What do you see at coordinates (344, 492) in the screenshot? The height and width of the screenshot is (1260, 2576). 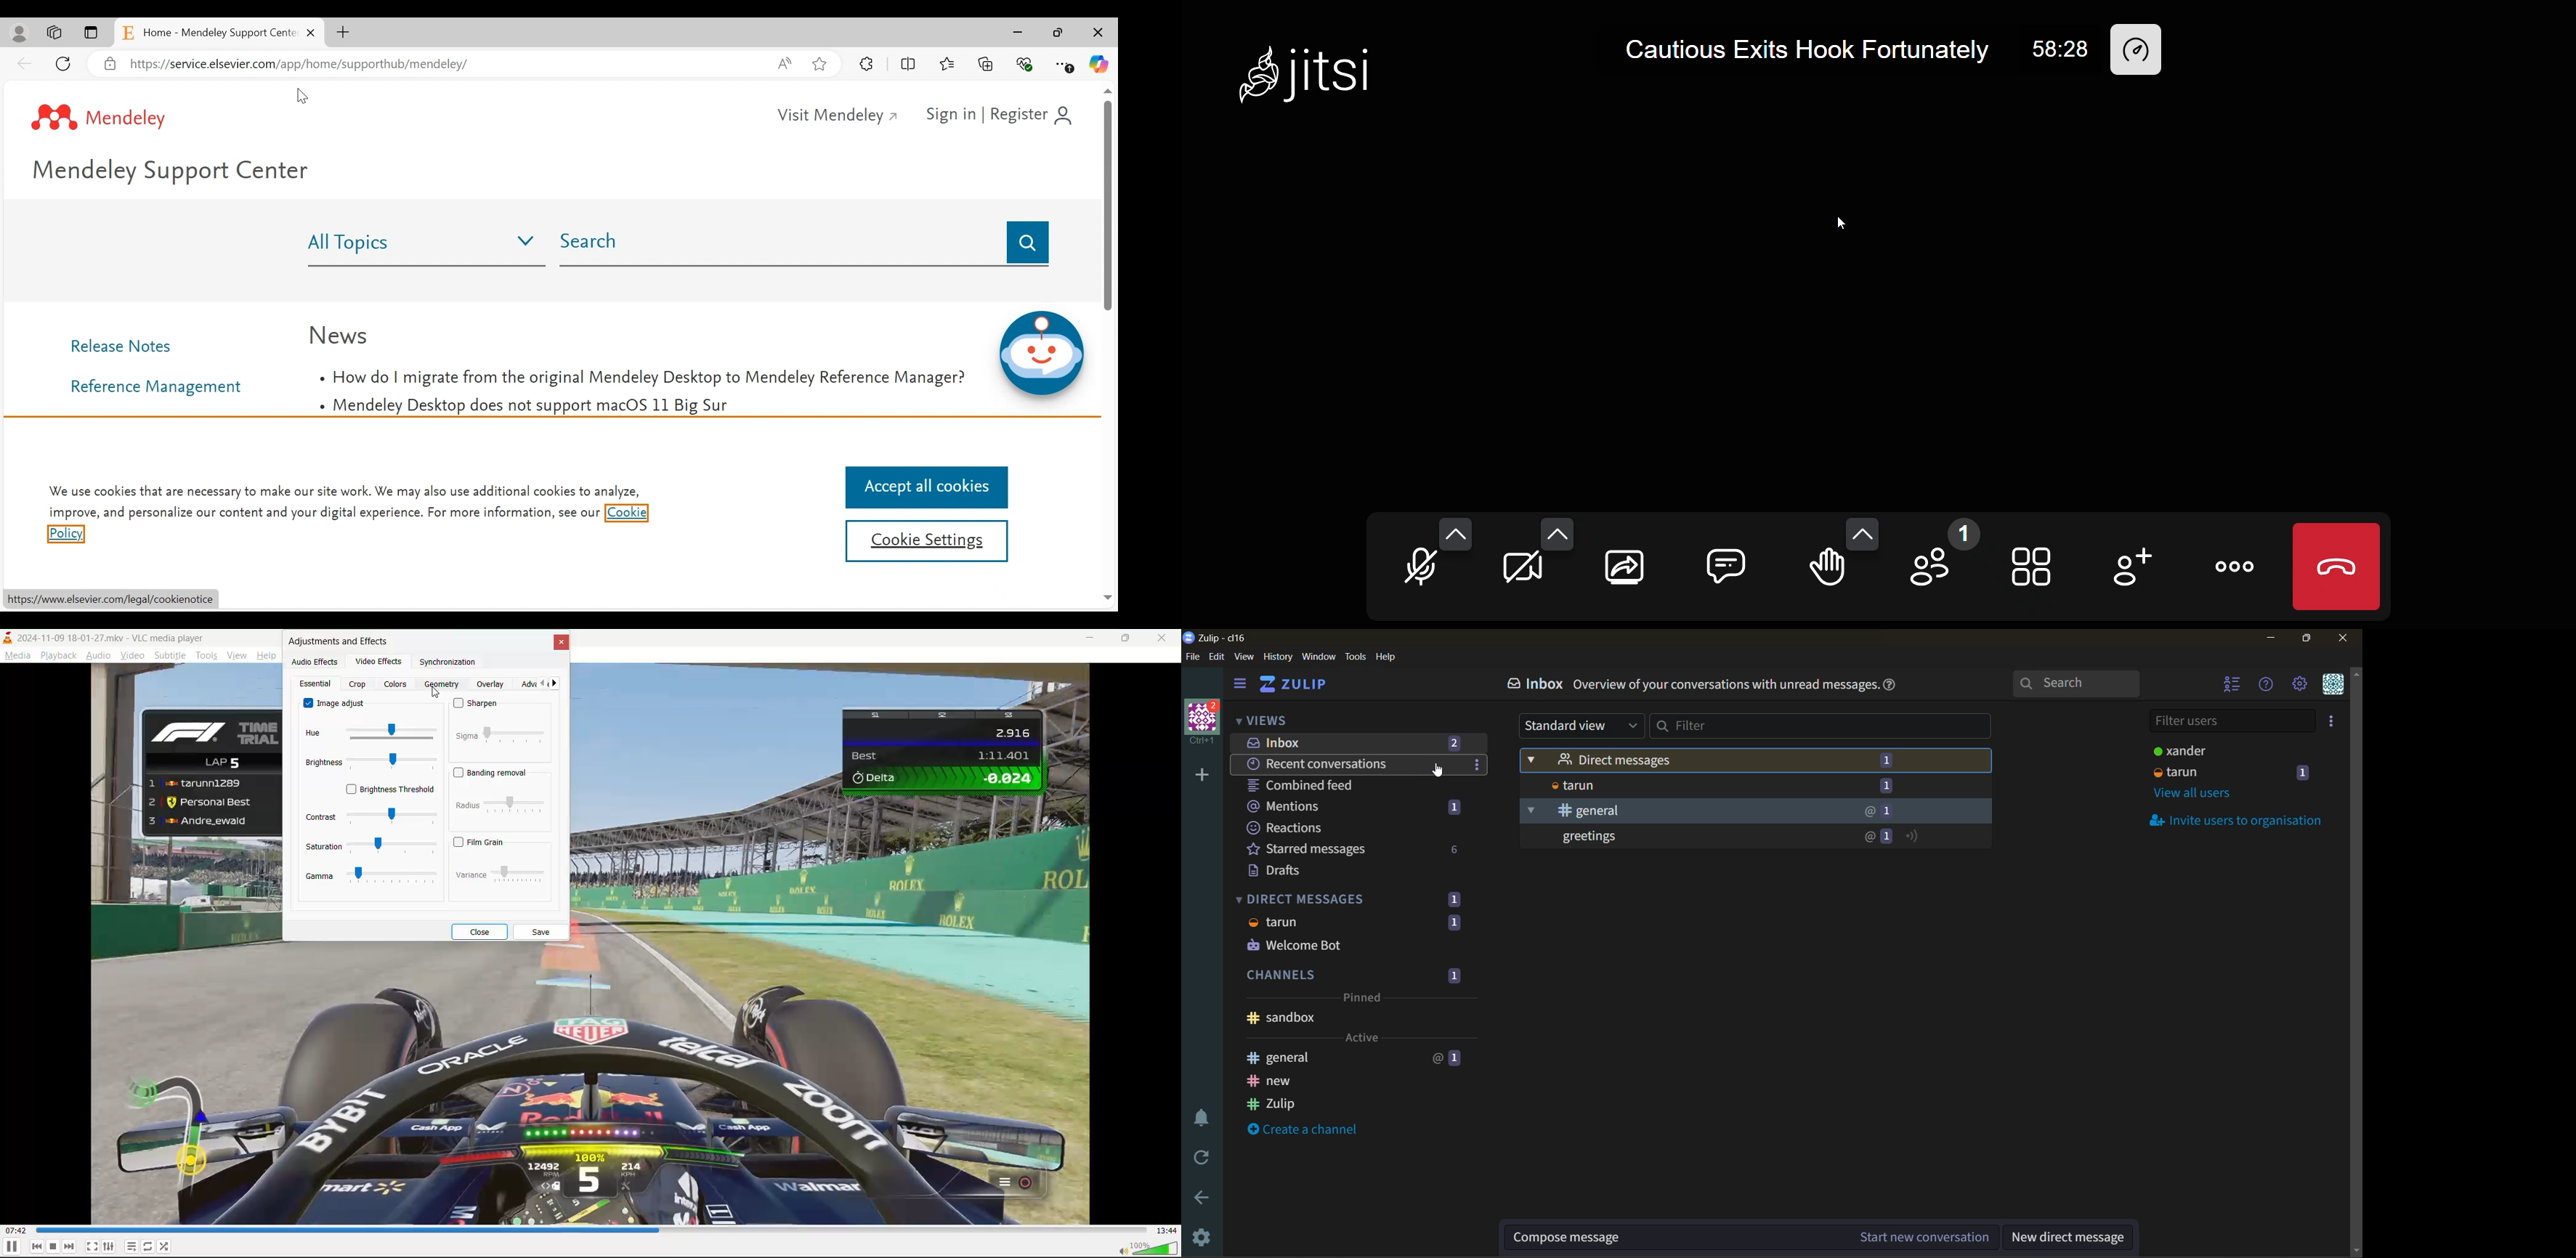 I see `We use cookies that are necessary to make our site work. We may also use additional cookies to analyze, improve, and personalize our content and your digital experience. For more information, see our Cookie Policy` at bounding box center [344, 492].